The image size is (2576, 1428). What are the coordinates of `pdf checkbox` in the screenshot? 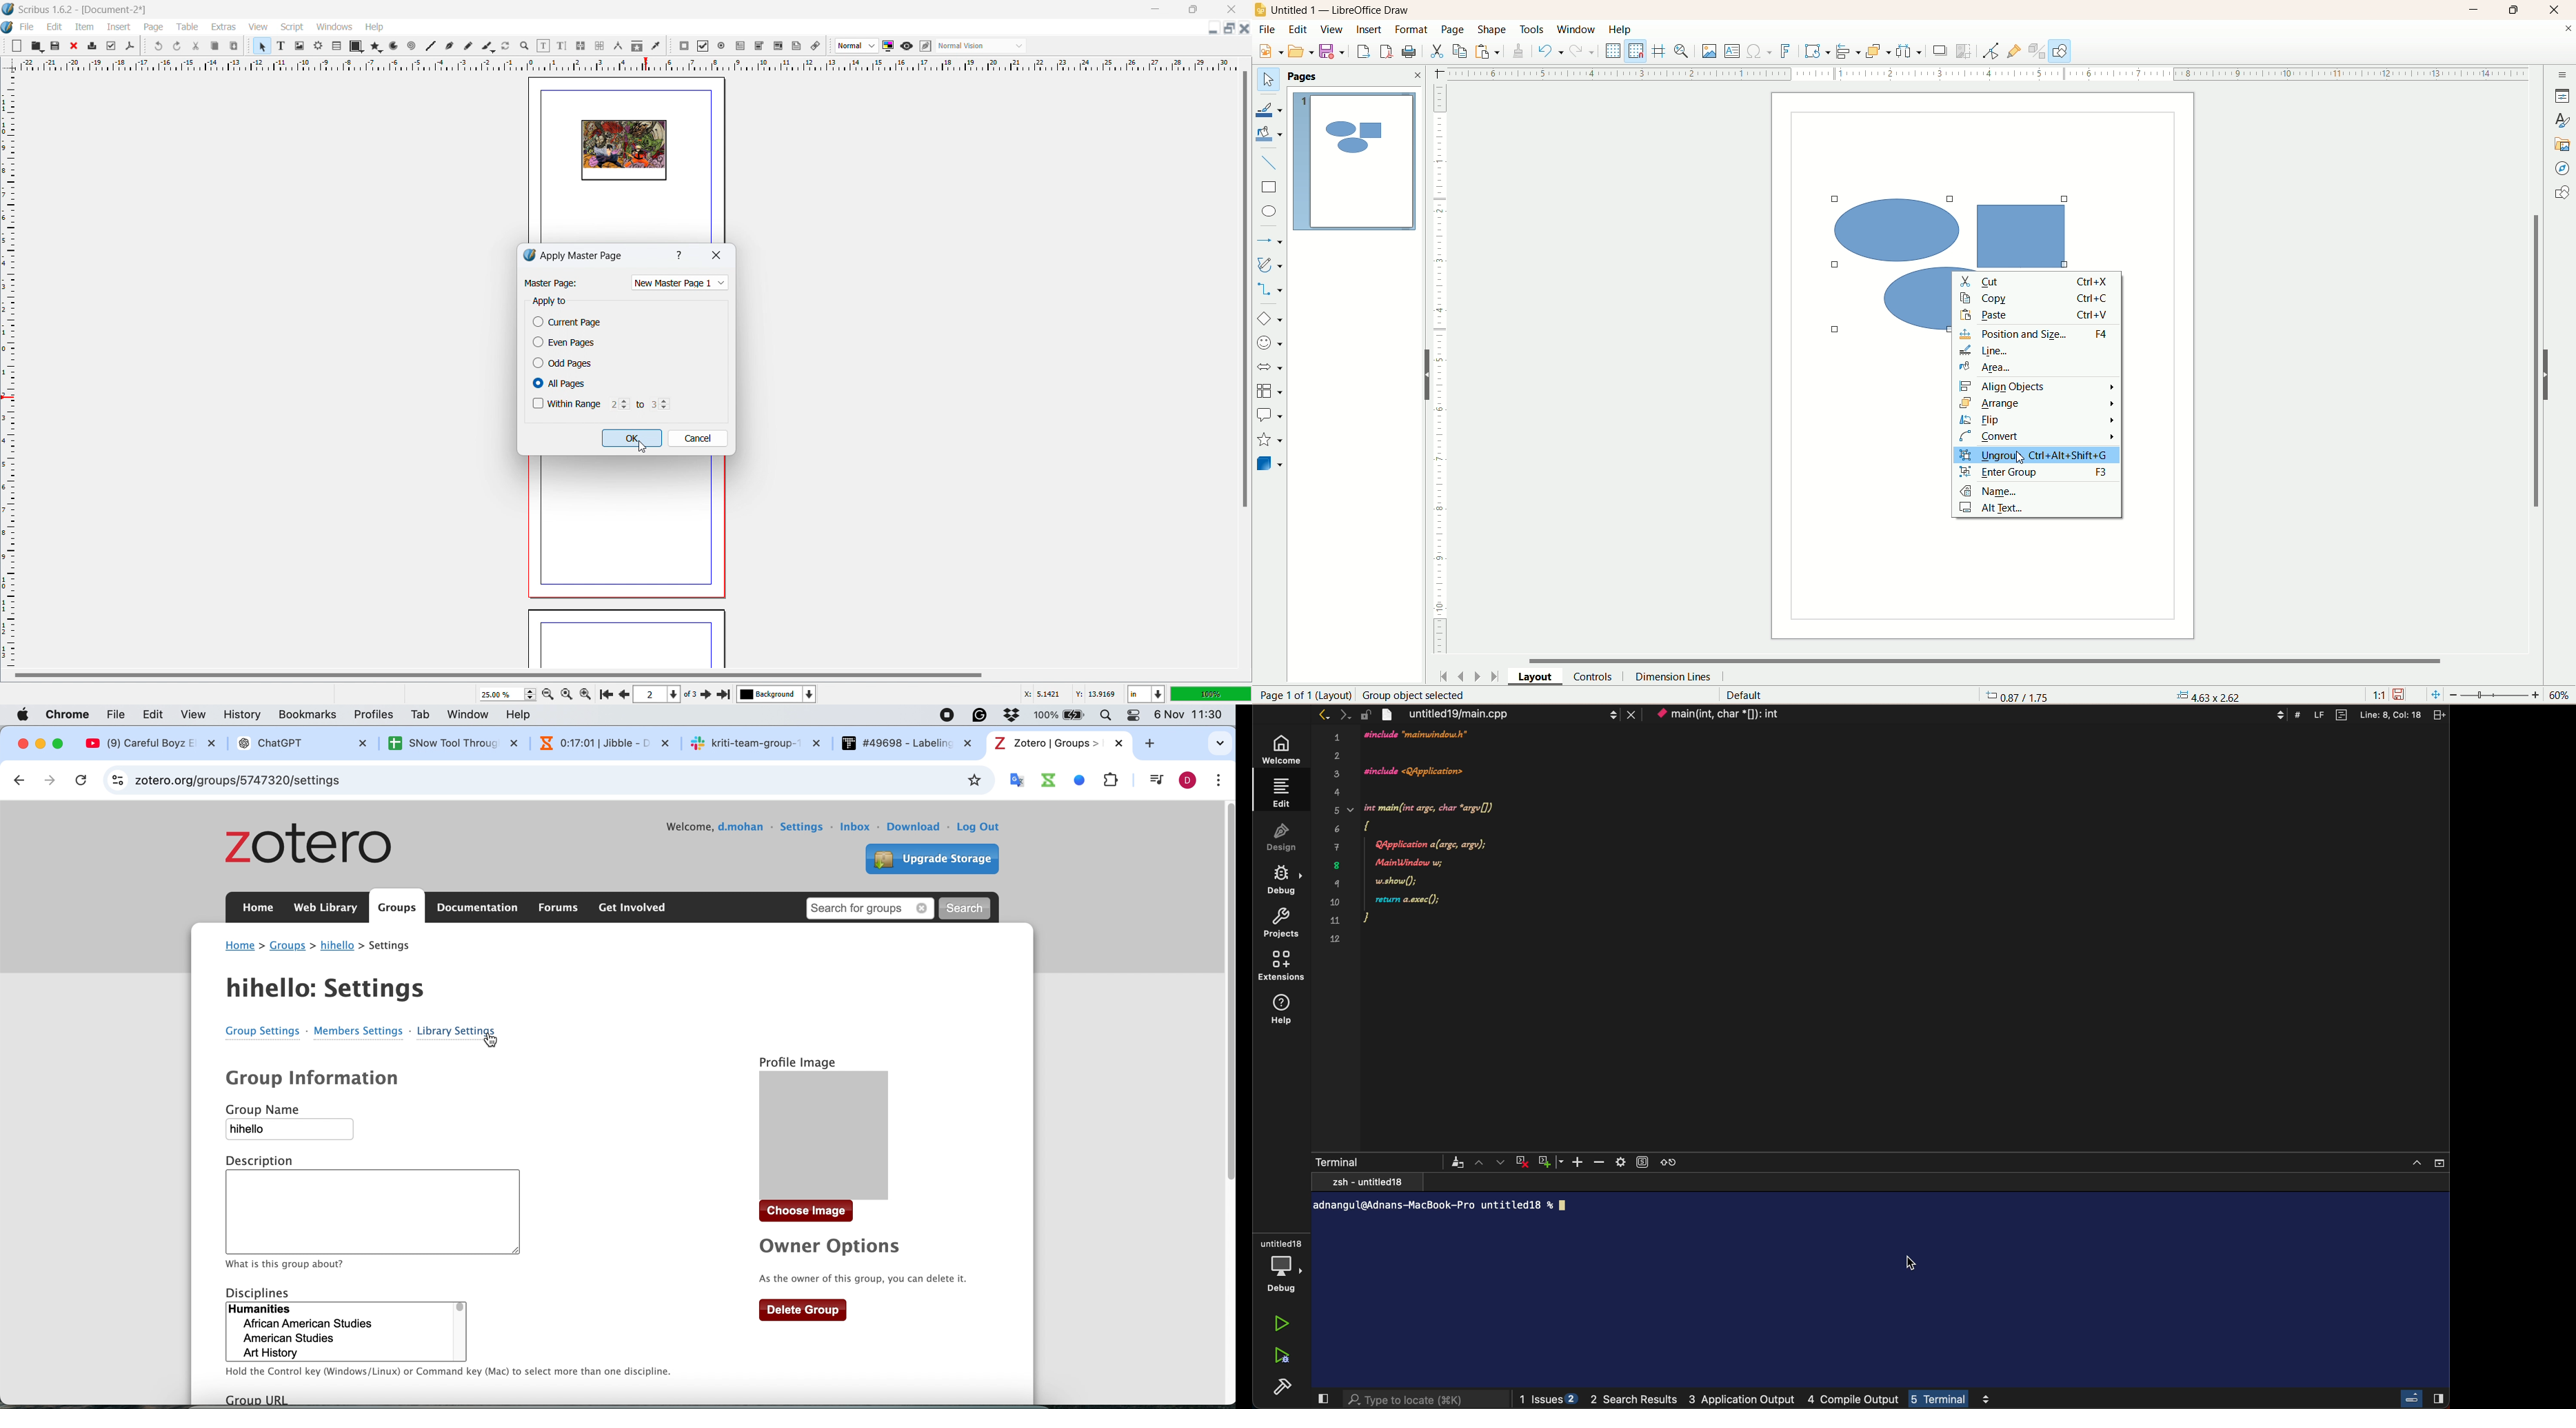 It's located at (703, 46).